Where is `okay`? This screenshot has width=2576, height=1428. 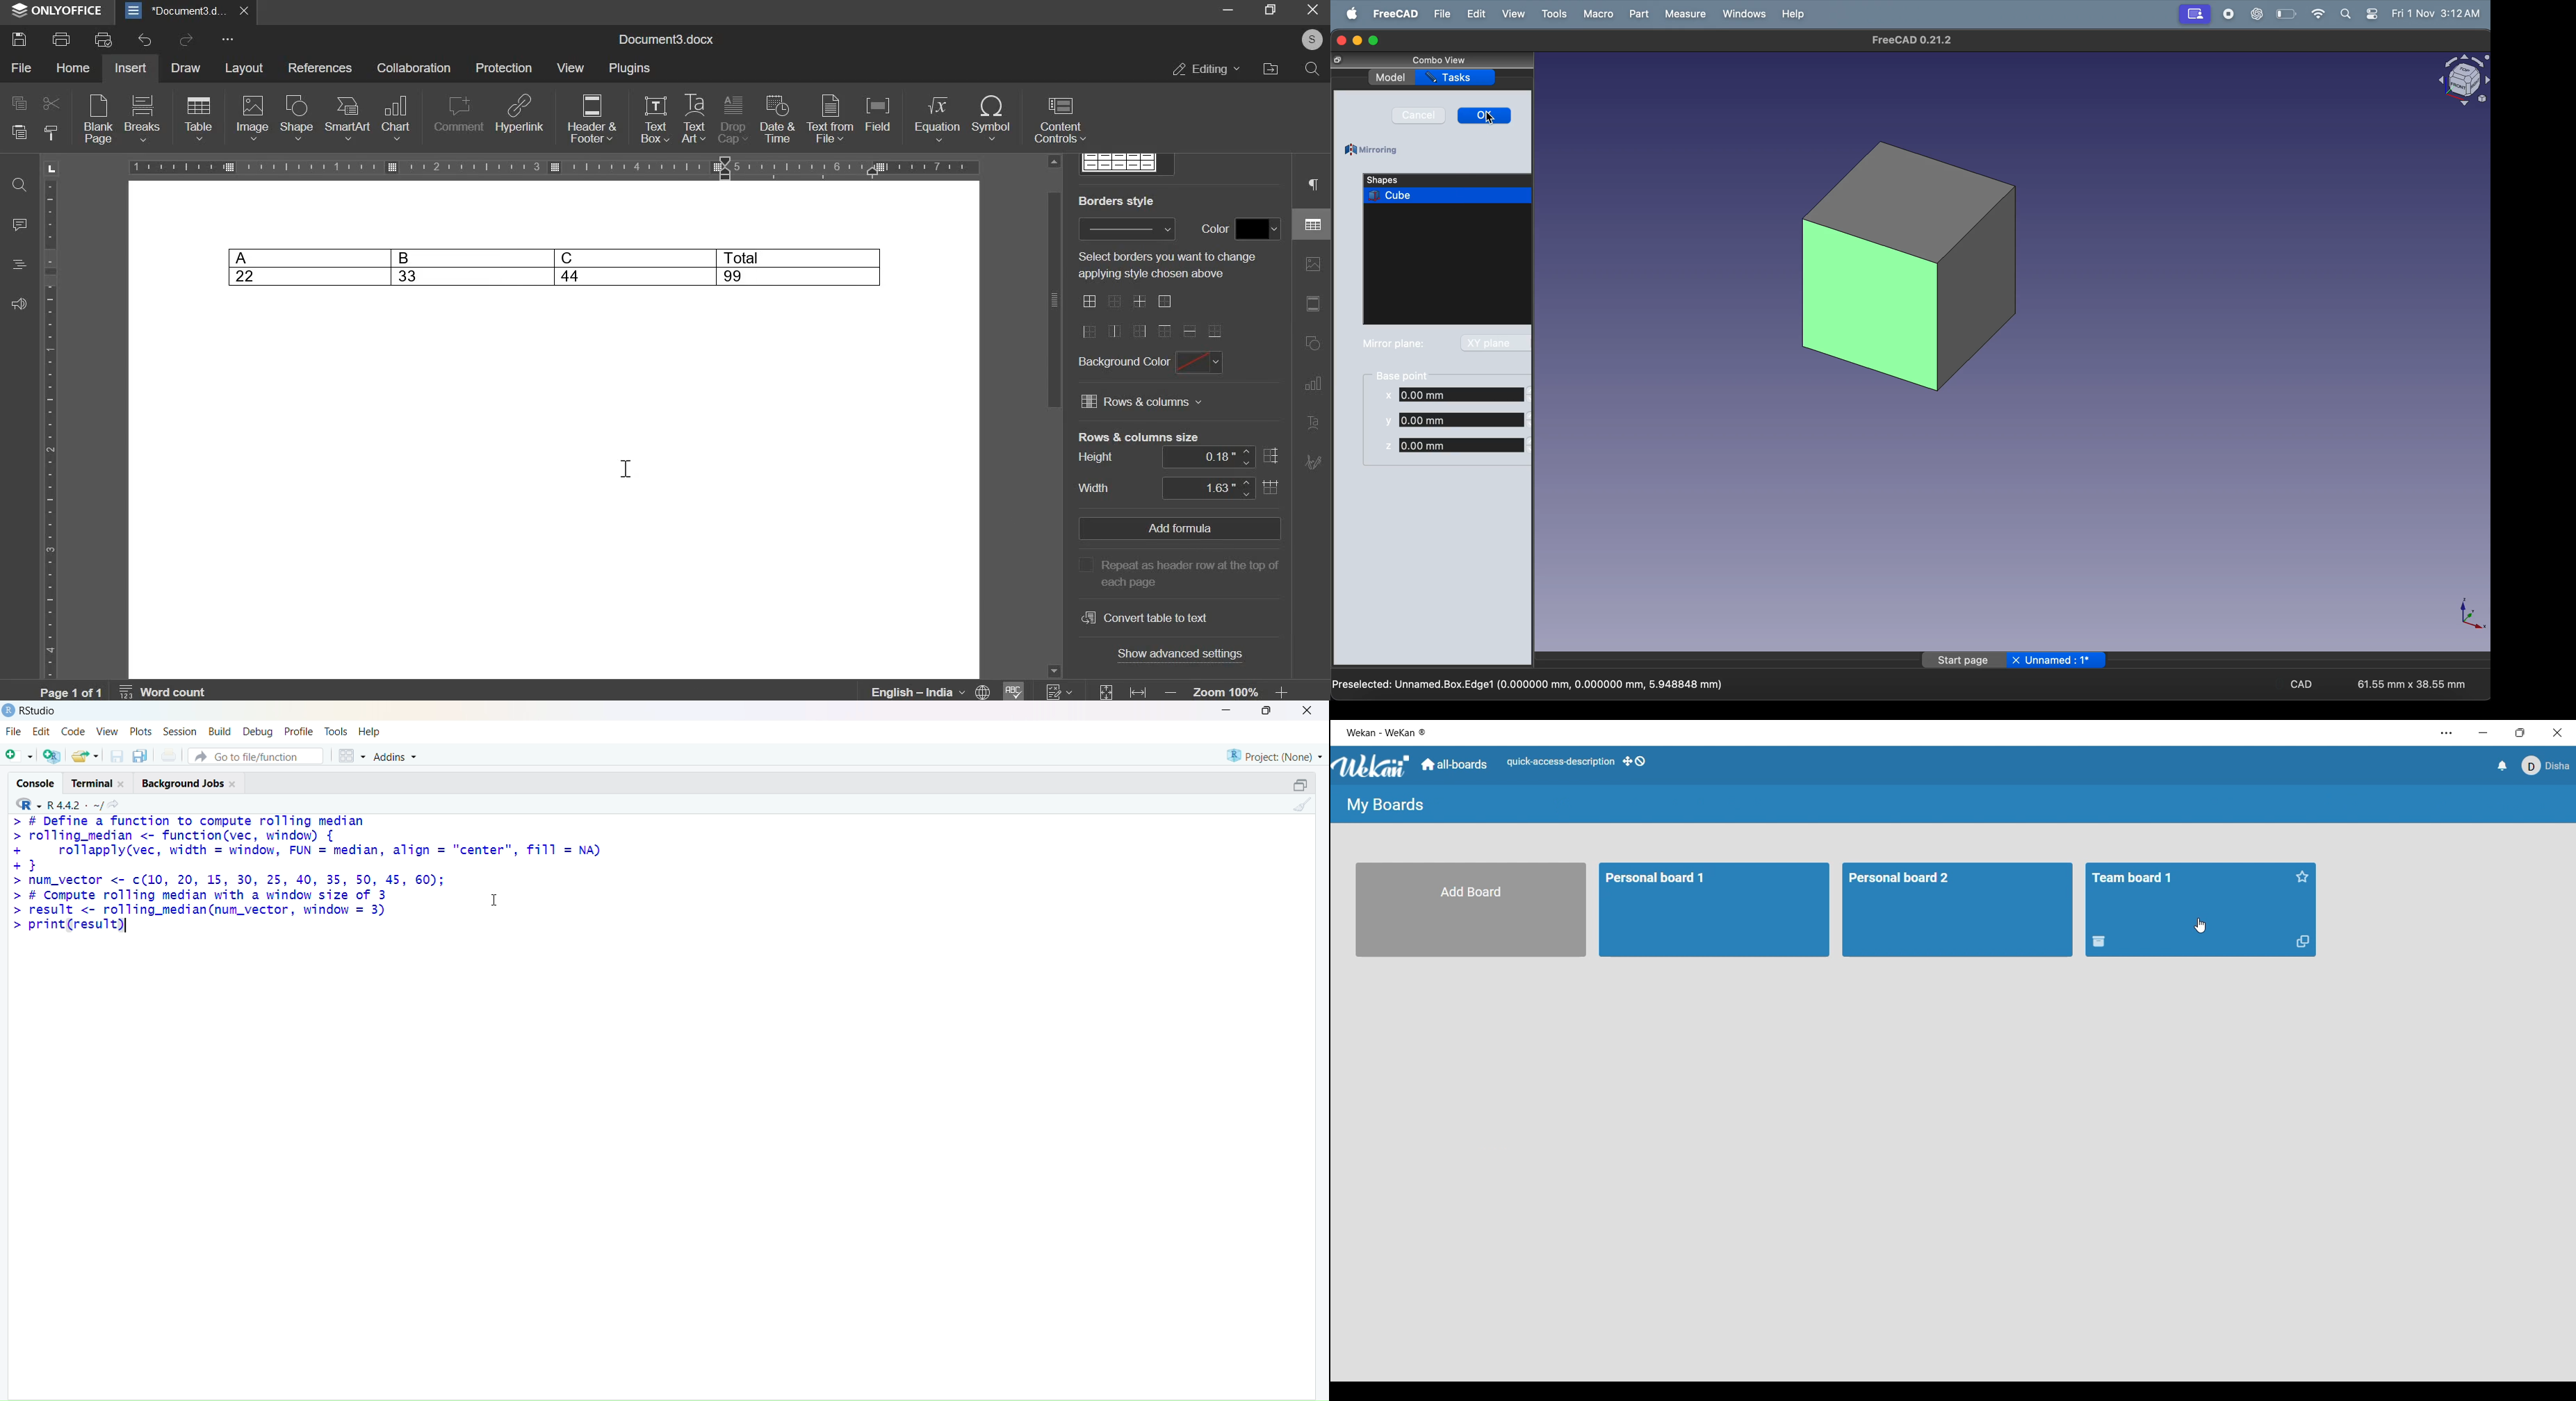 okay is located at coordinates (1485, 115).